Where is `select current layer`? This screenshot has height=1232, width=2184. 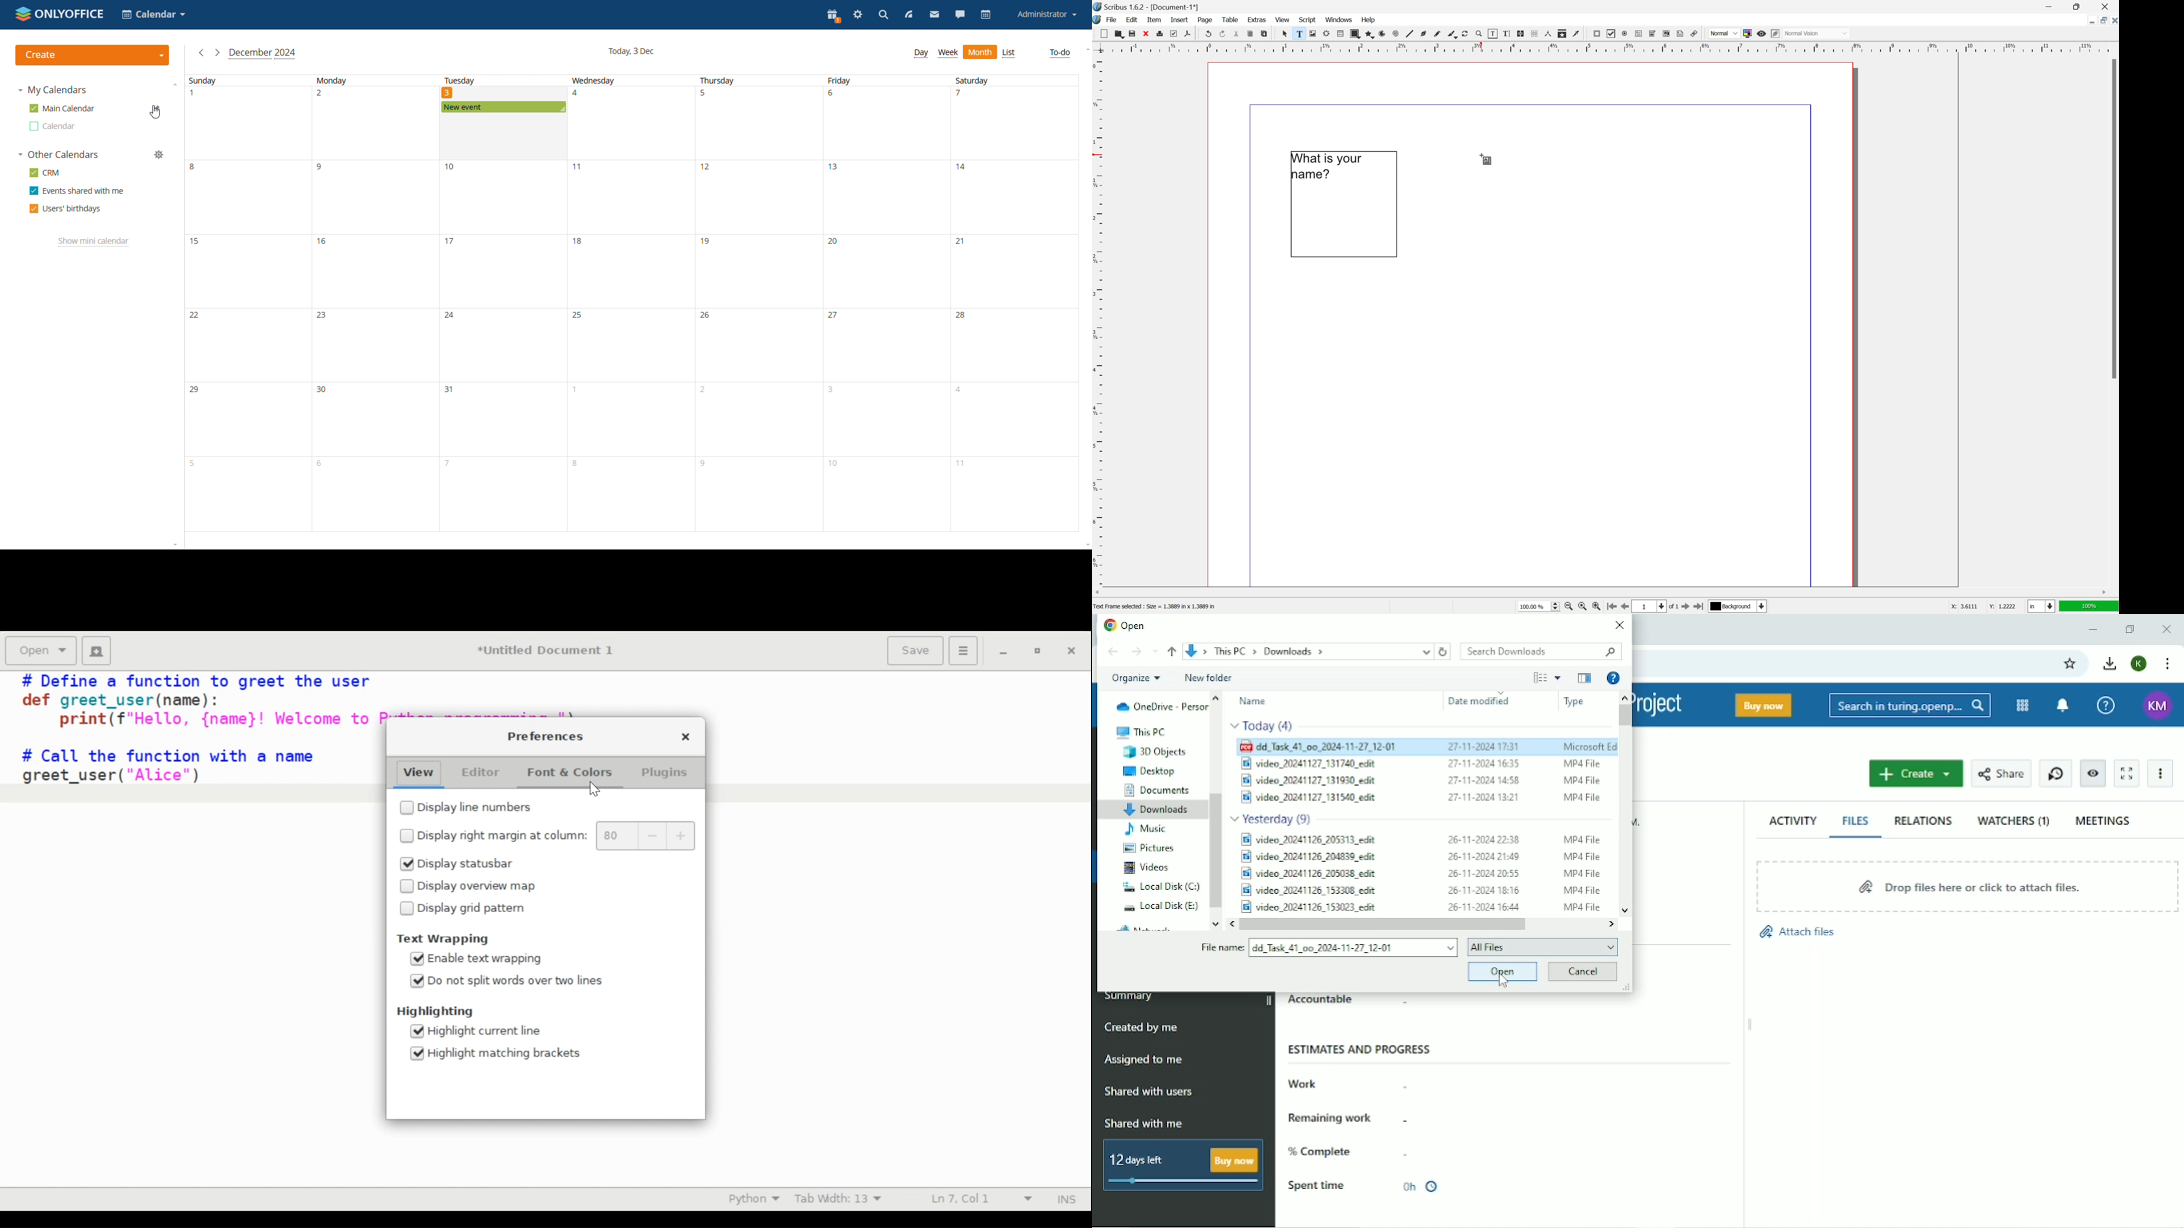 select current layer is located at coordinates (1739, 607).